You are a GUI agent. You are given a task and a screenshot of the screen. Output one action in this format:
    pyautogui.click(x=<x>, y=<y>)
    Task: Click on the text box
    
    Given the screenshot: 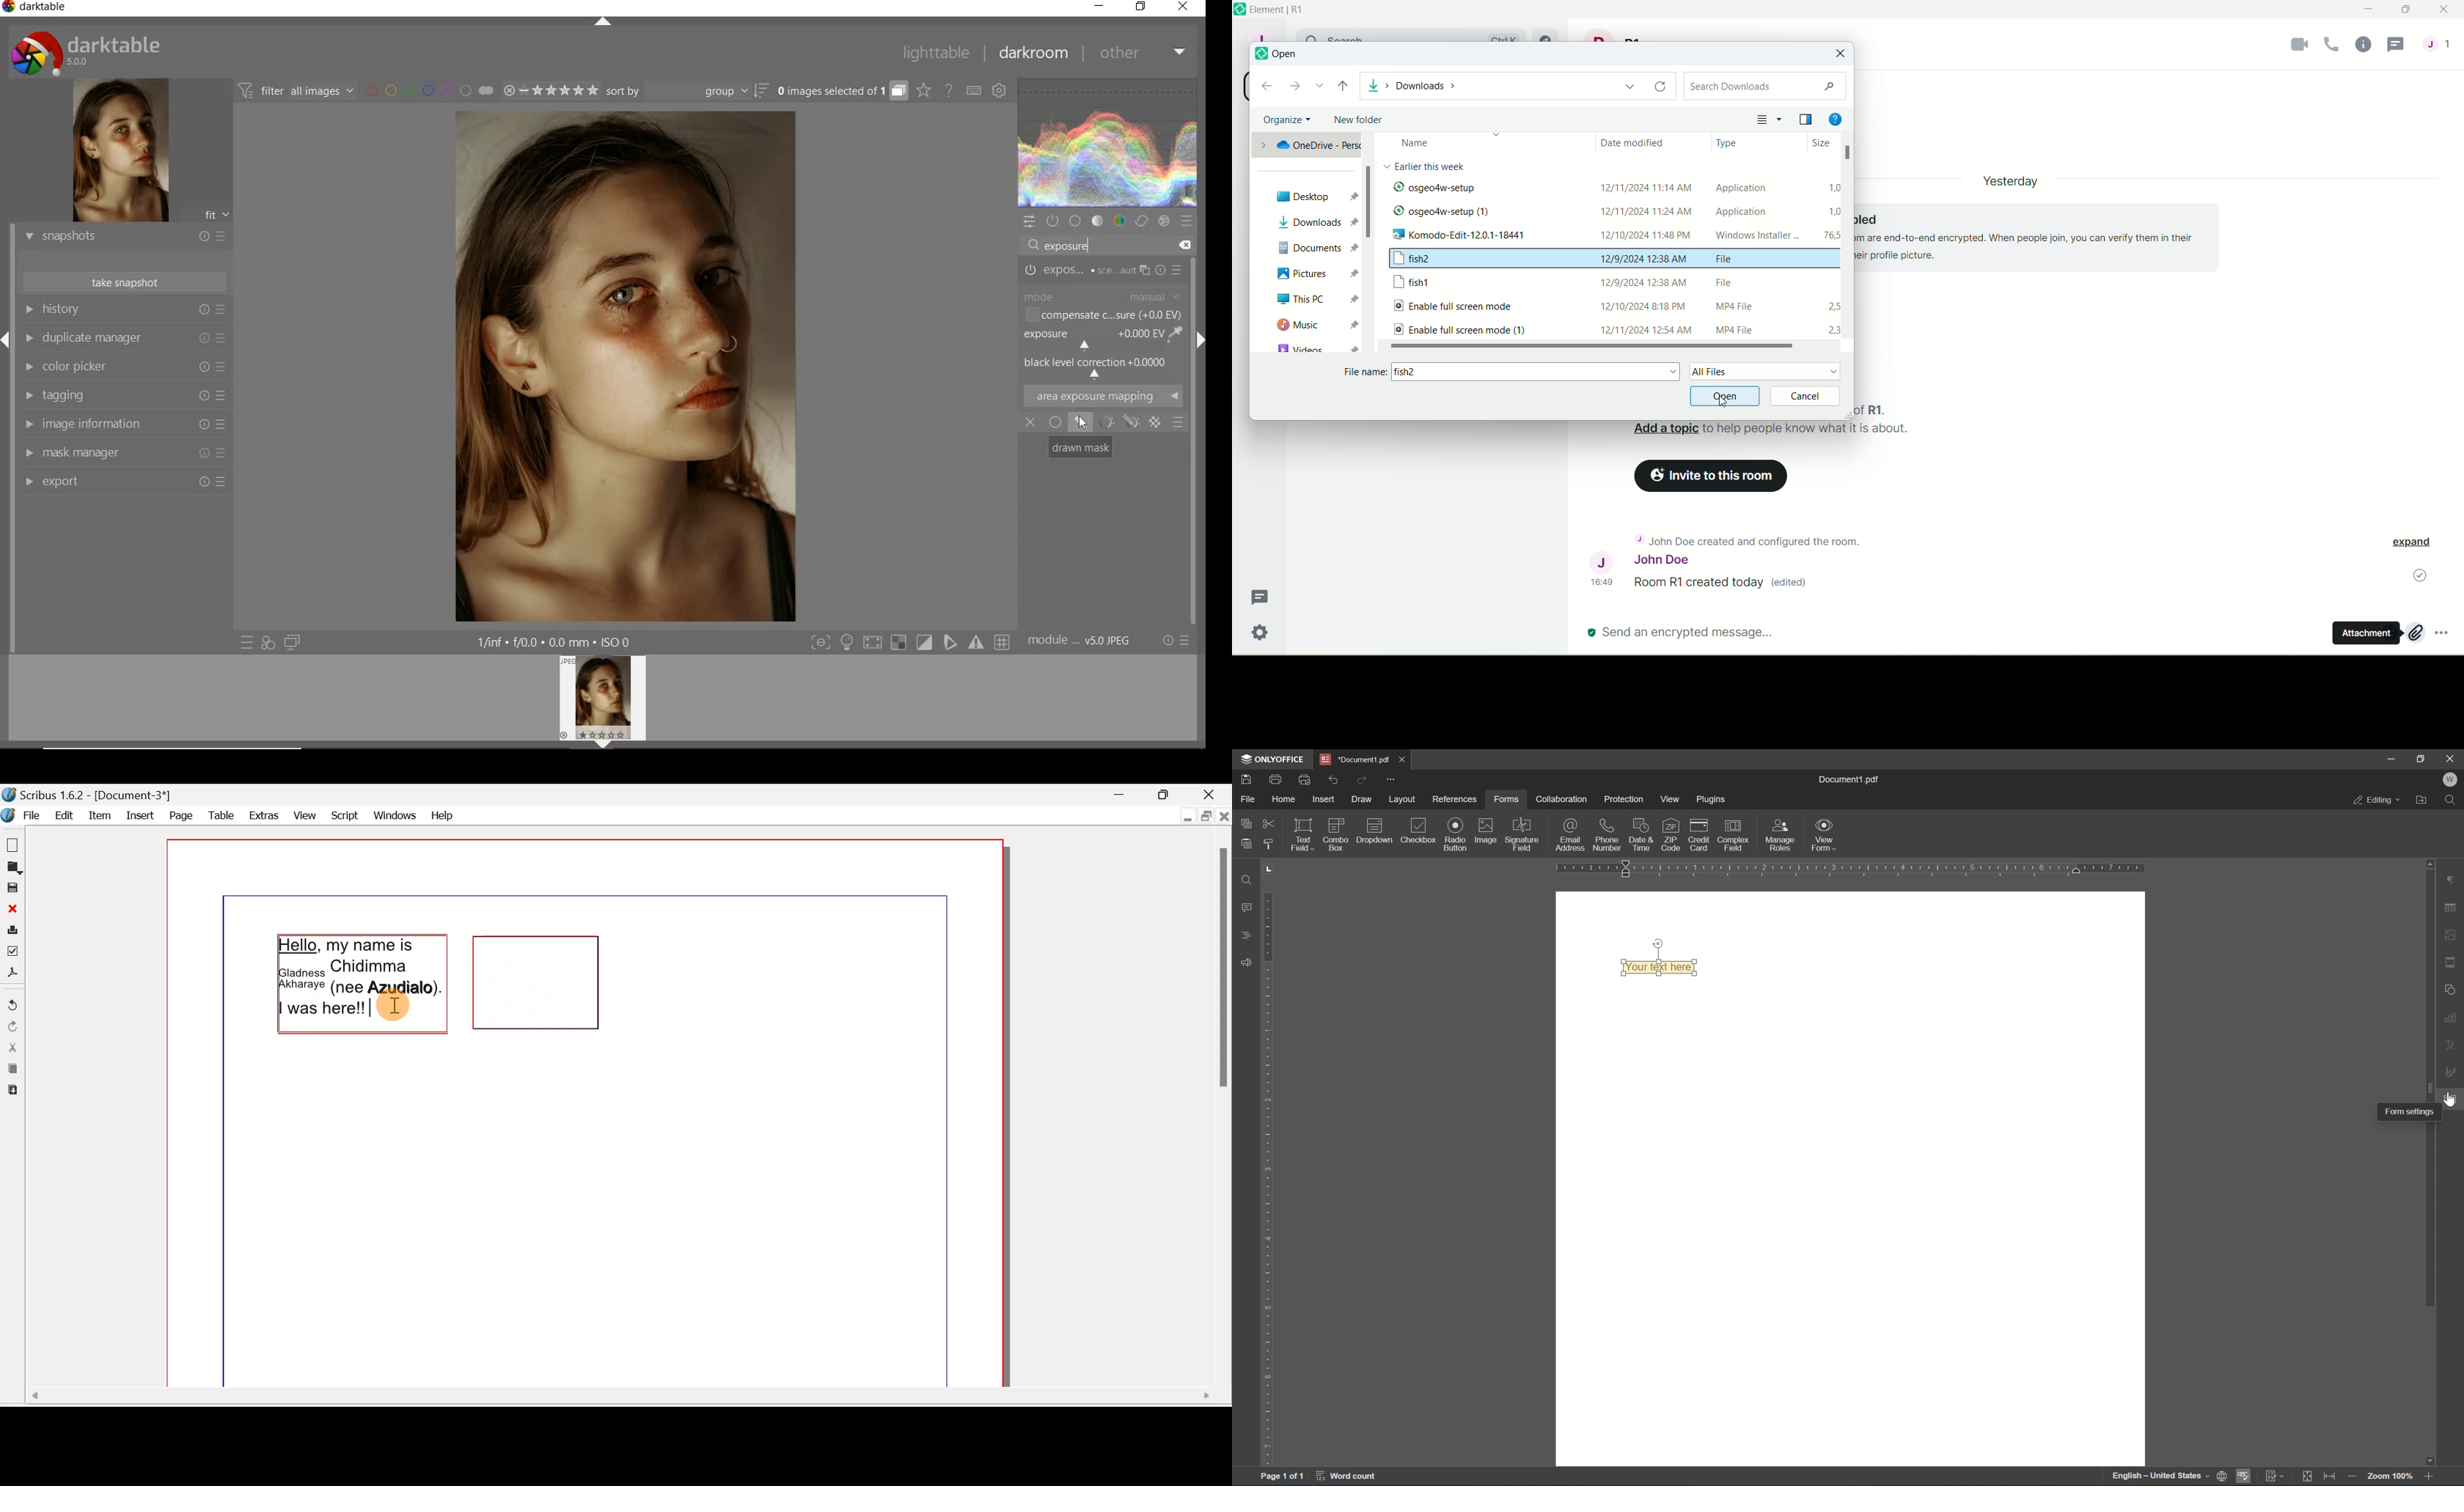 What is the action you would take?
    pyautogui.click(x=1662, y=966)
    